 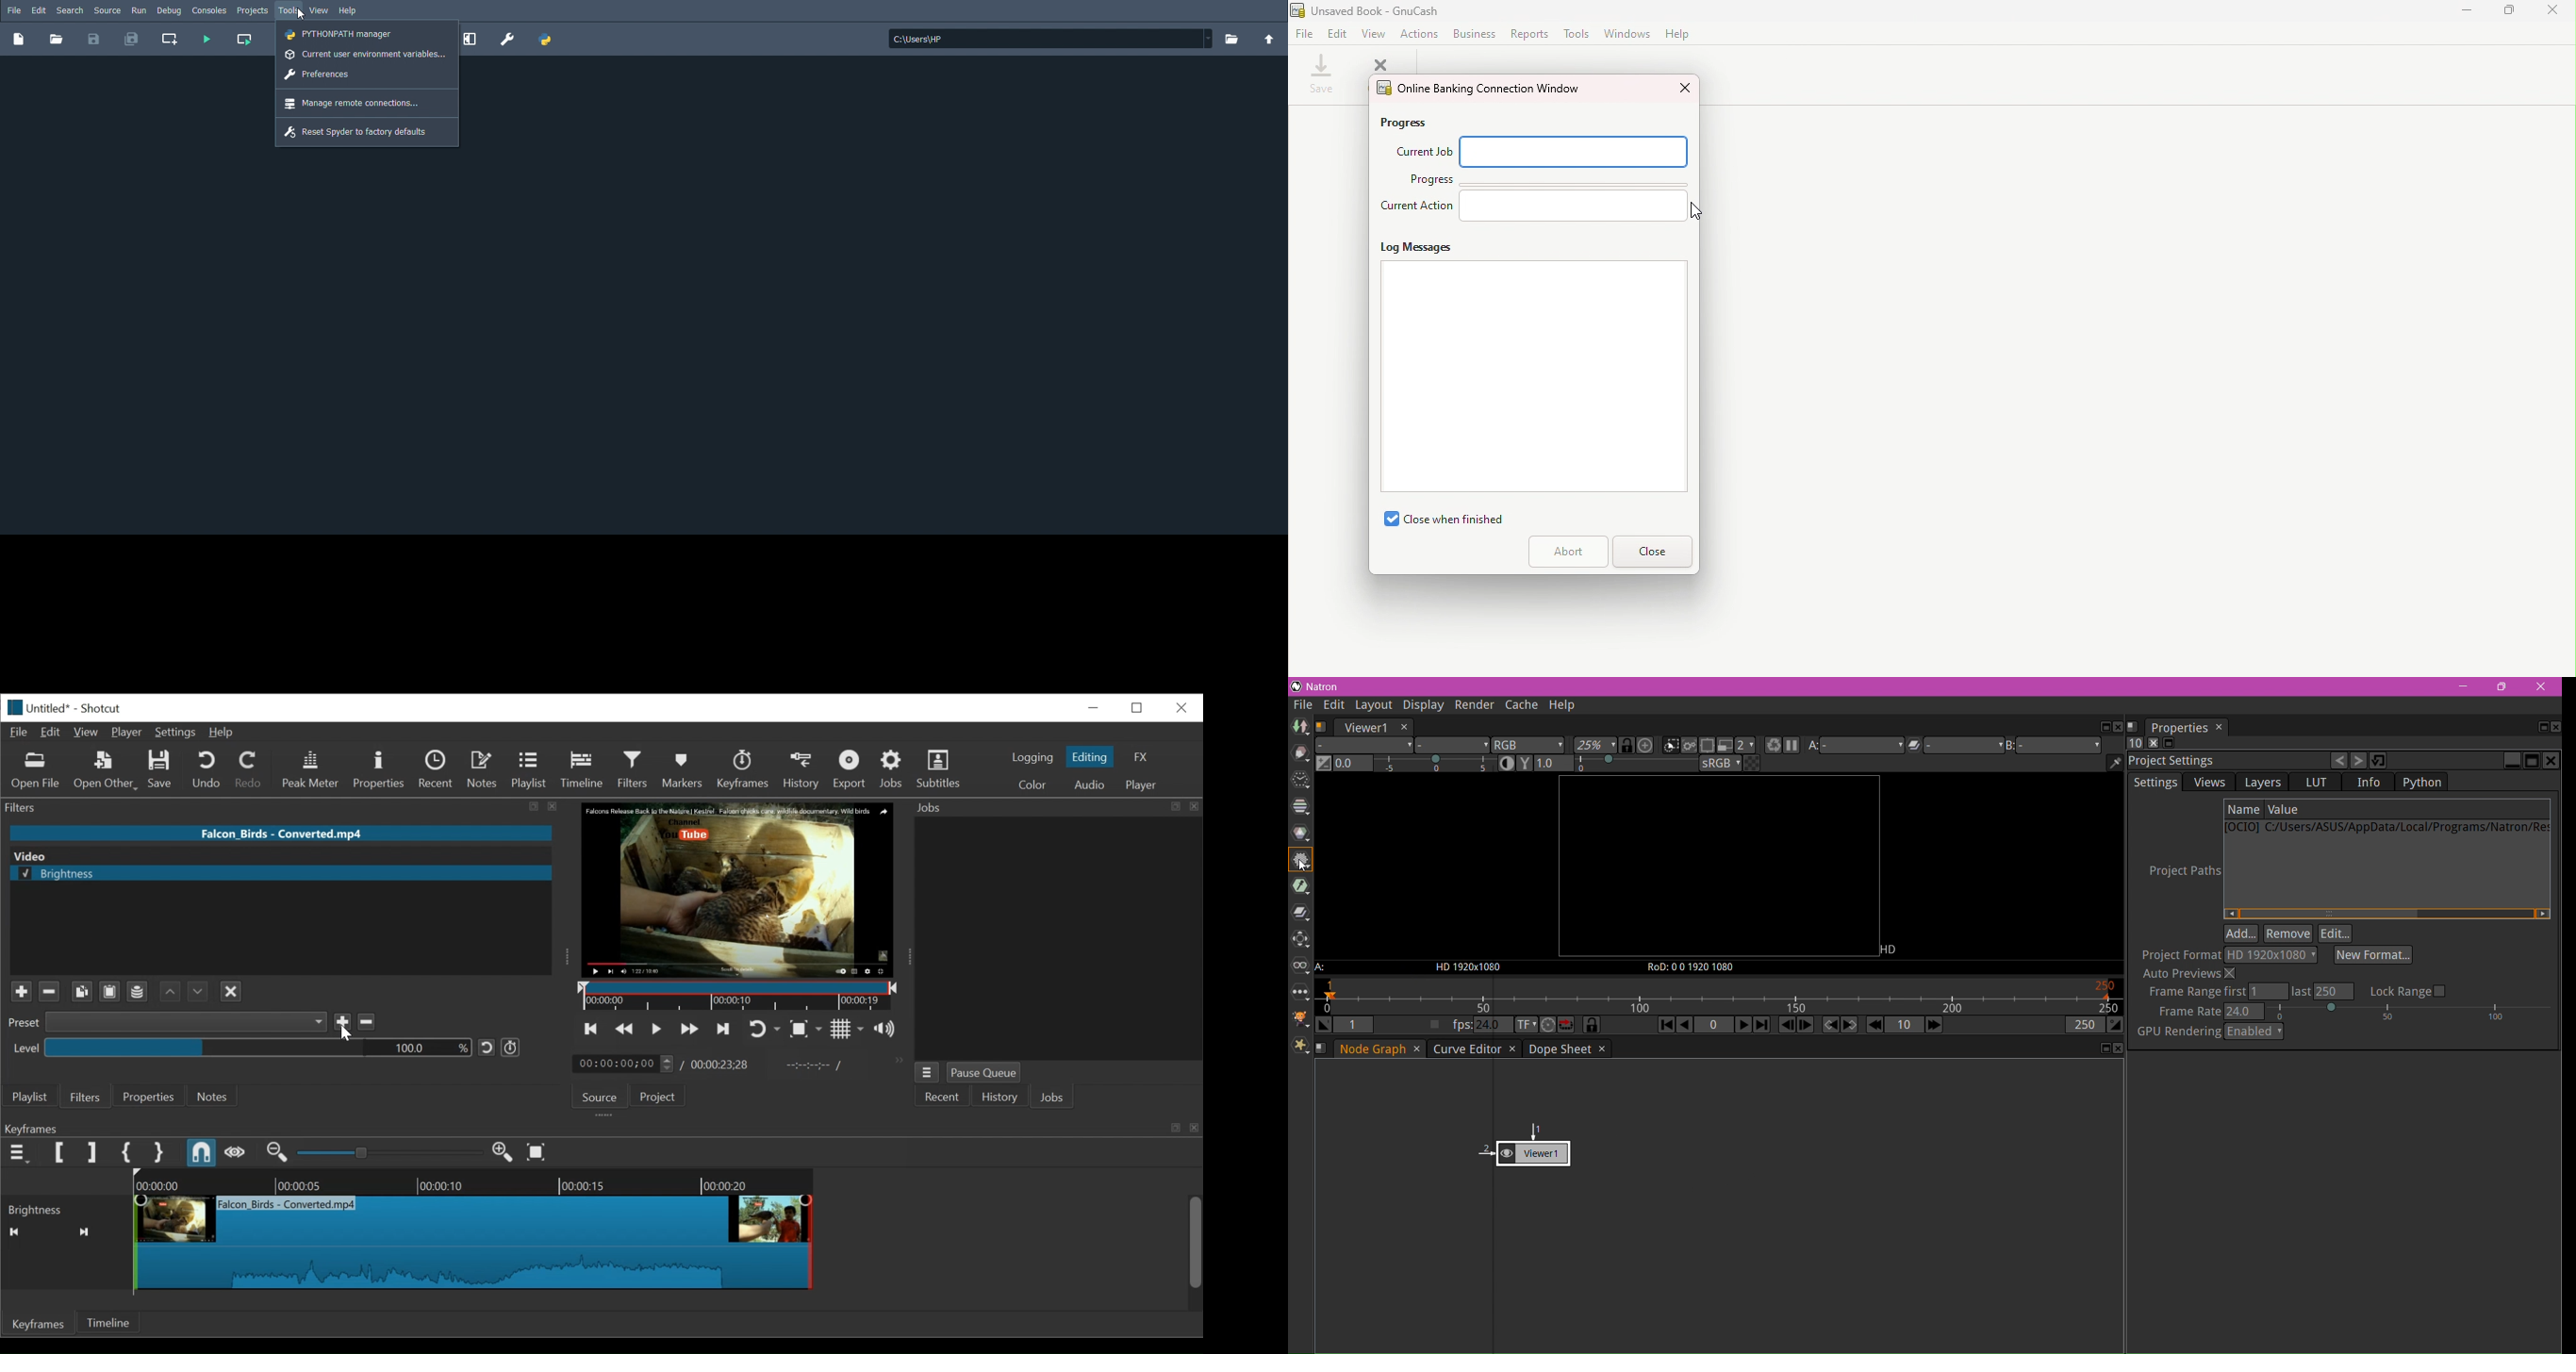 I want to click on Close when finished, so click(x=1438, y=517).